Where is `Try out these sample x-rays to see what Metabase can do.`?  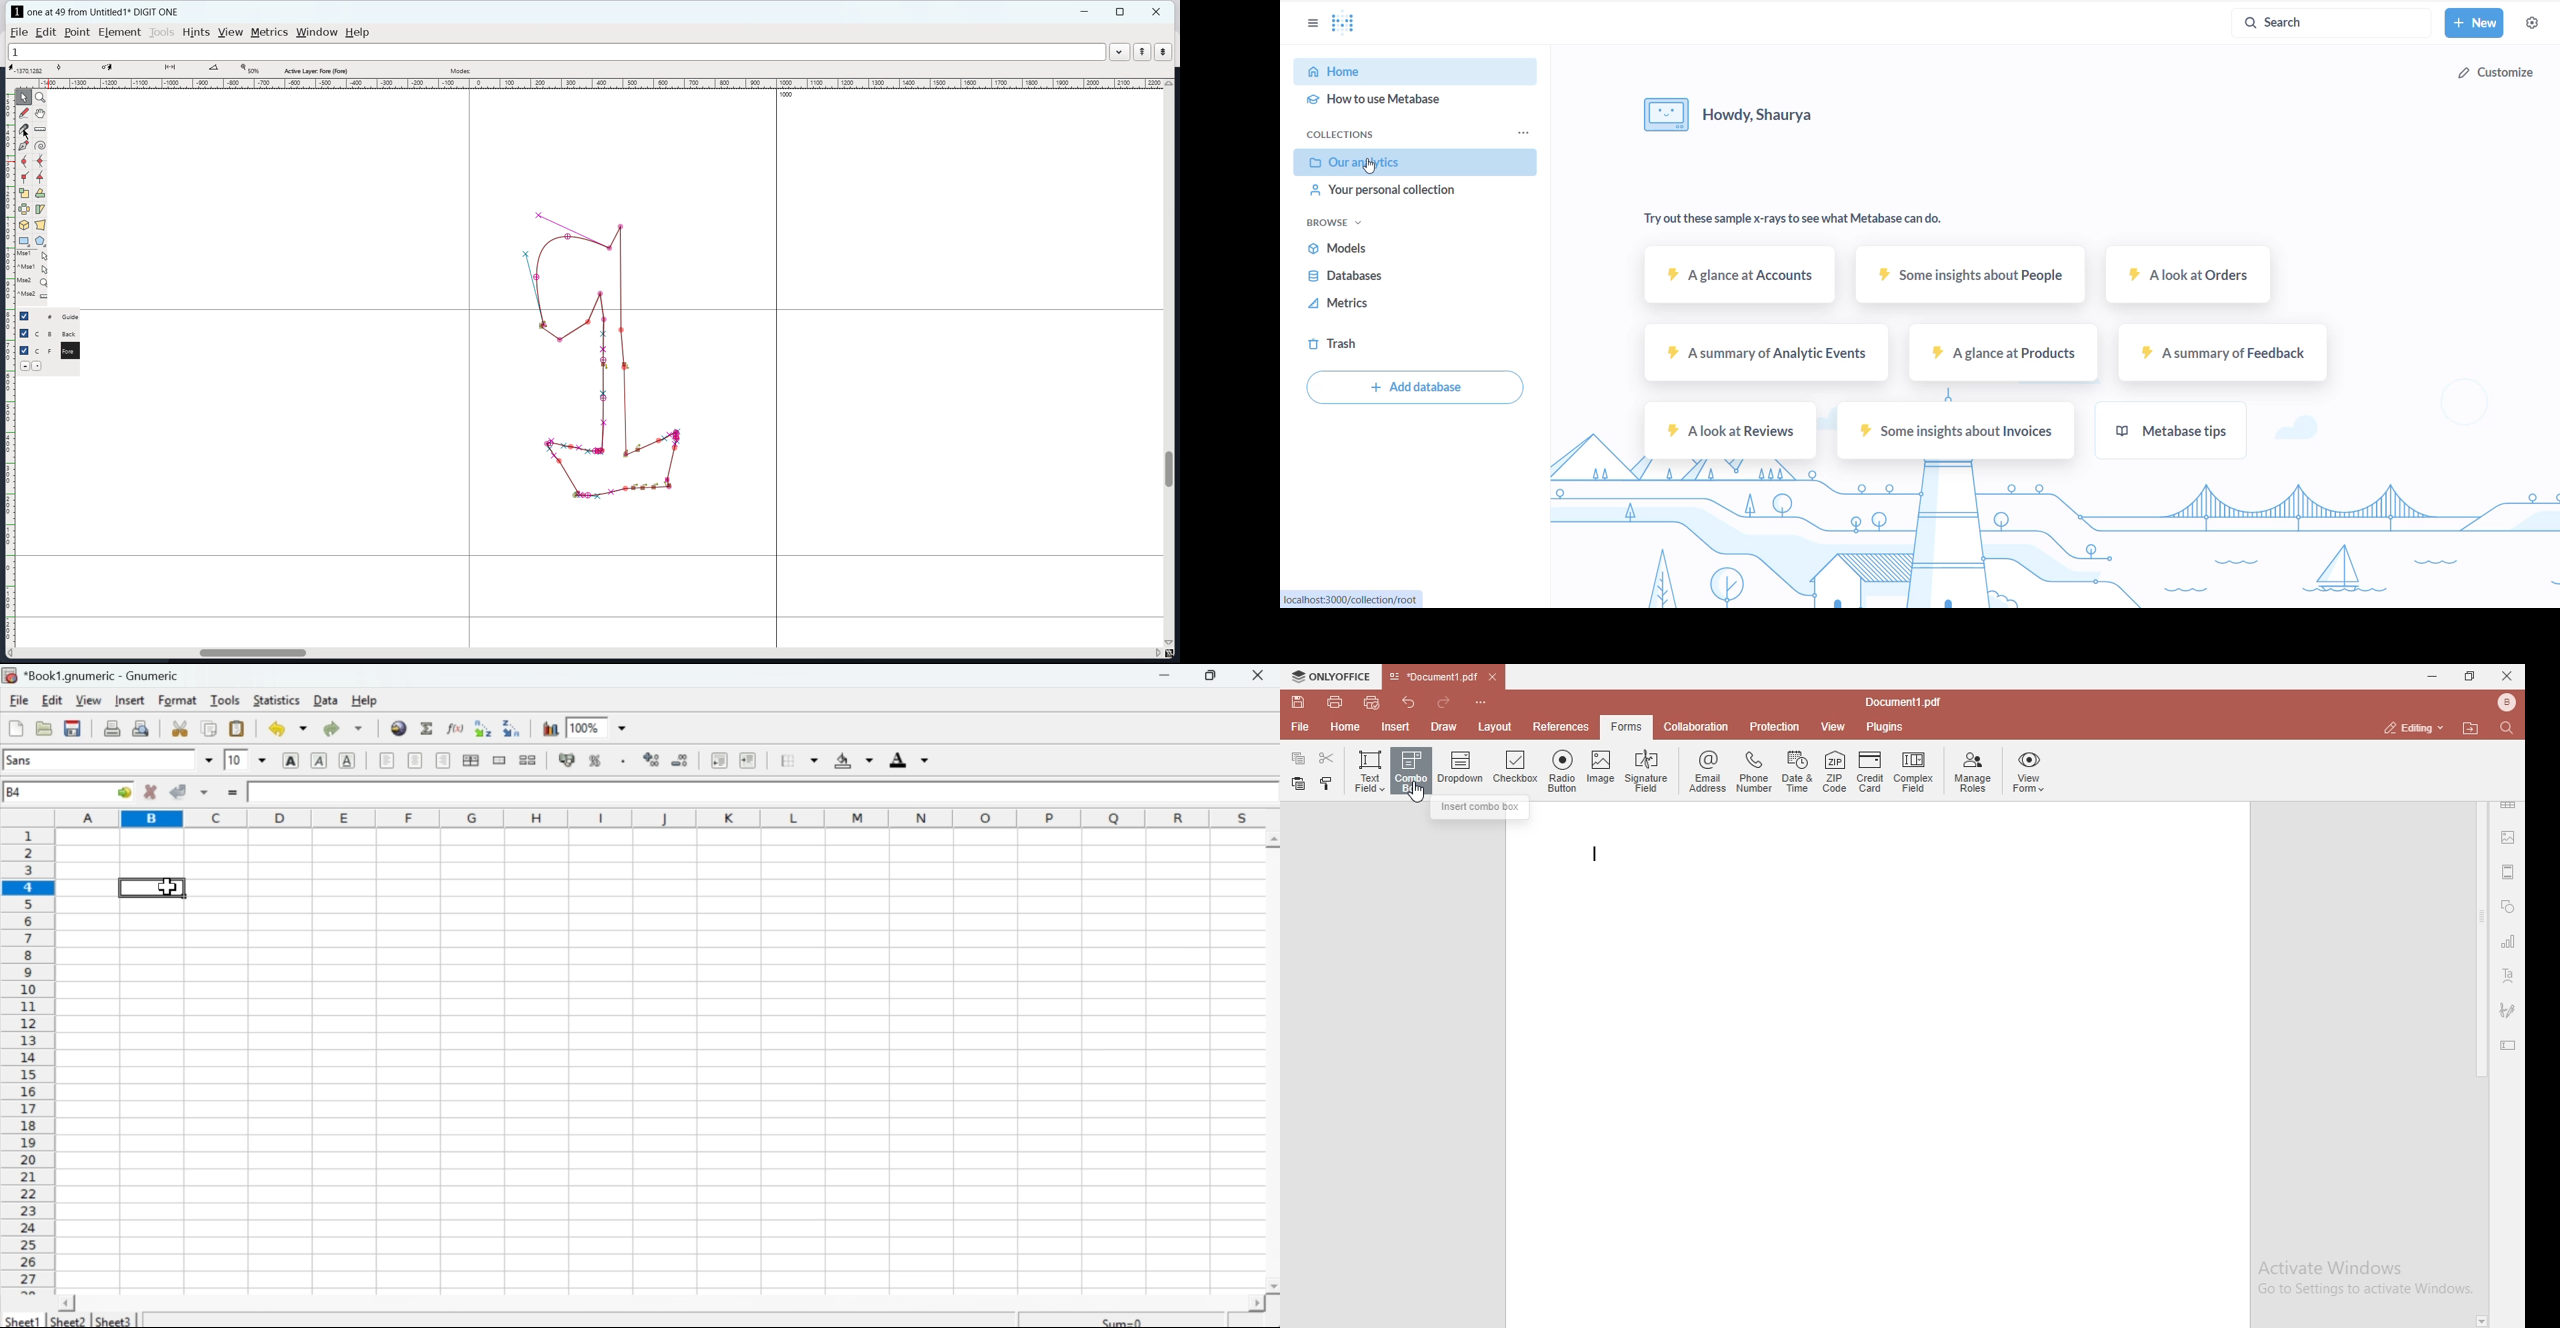
Try out these sample x-rays to see what Metabase can do. is located at coordinates (1789, 217).